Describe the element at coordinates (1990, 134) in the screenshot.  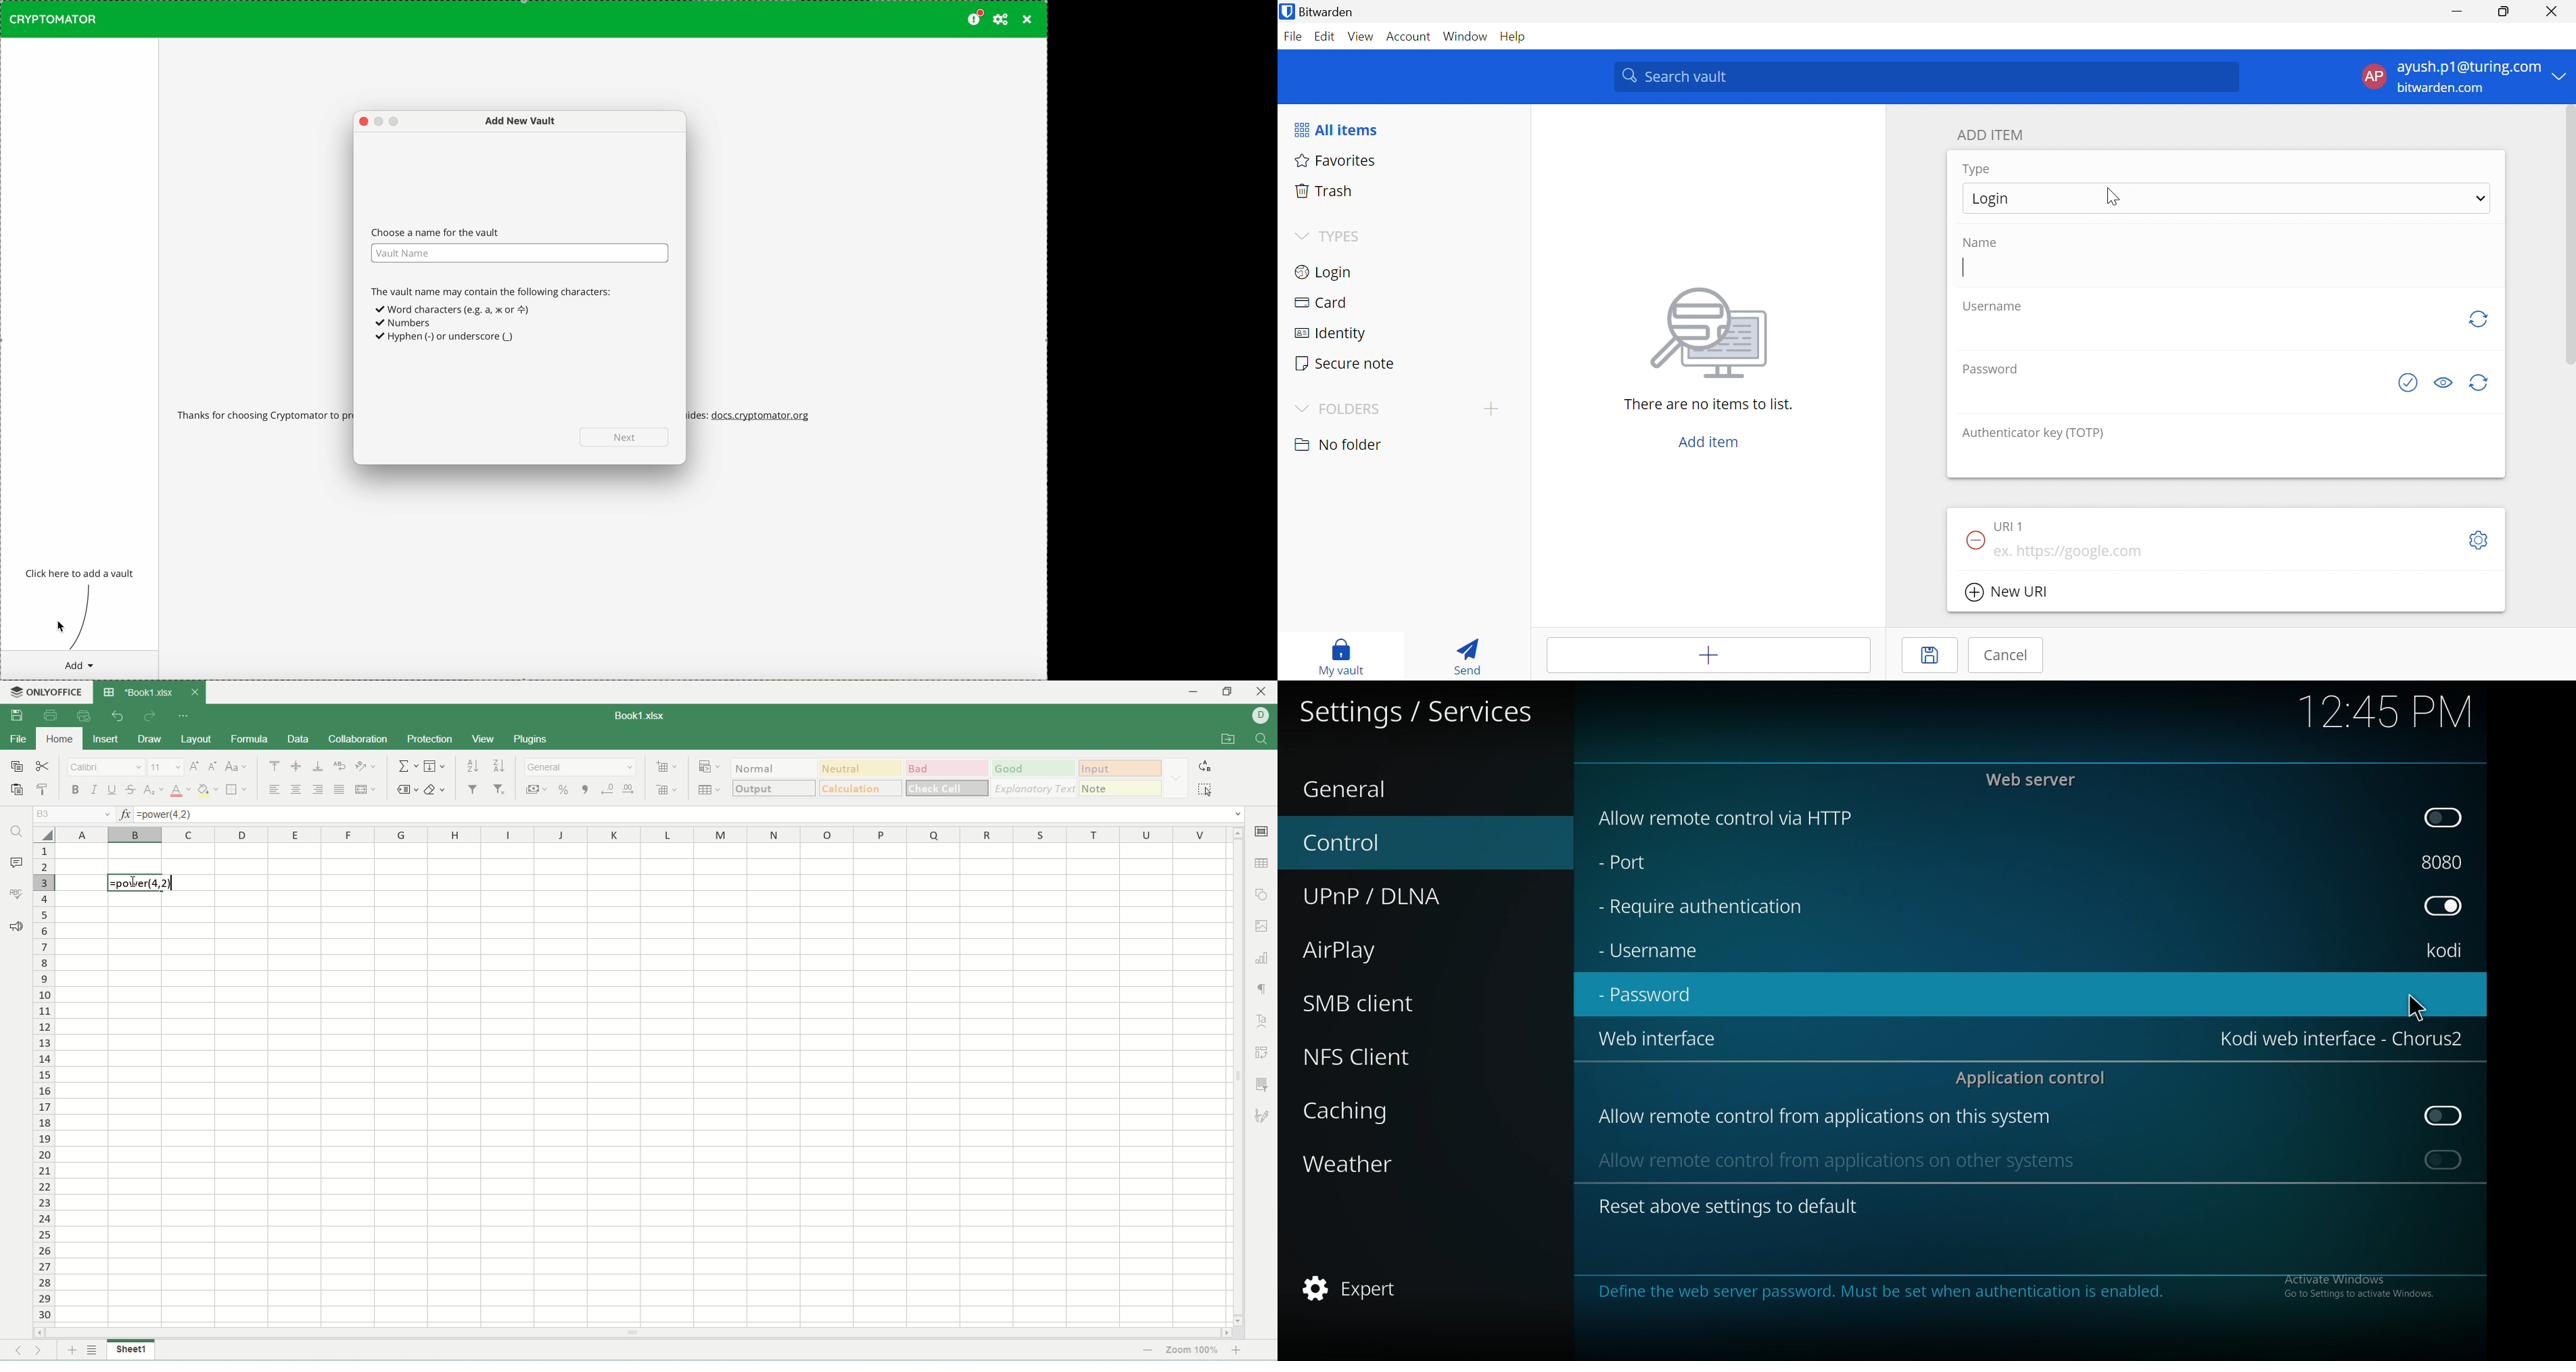
I see `ADD ITEM` at that location.